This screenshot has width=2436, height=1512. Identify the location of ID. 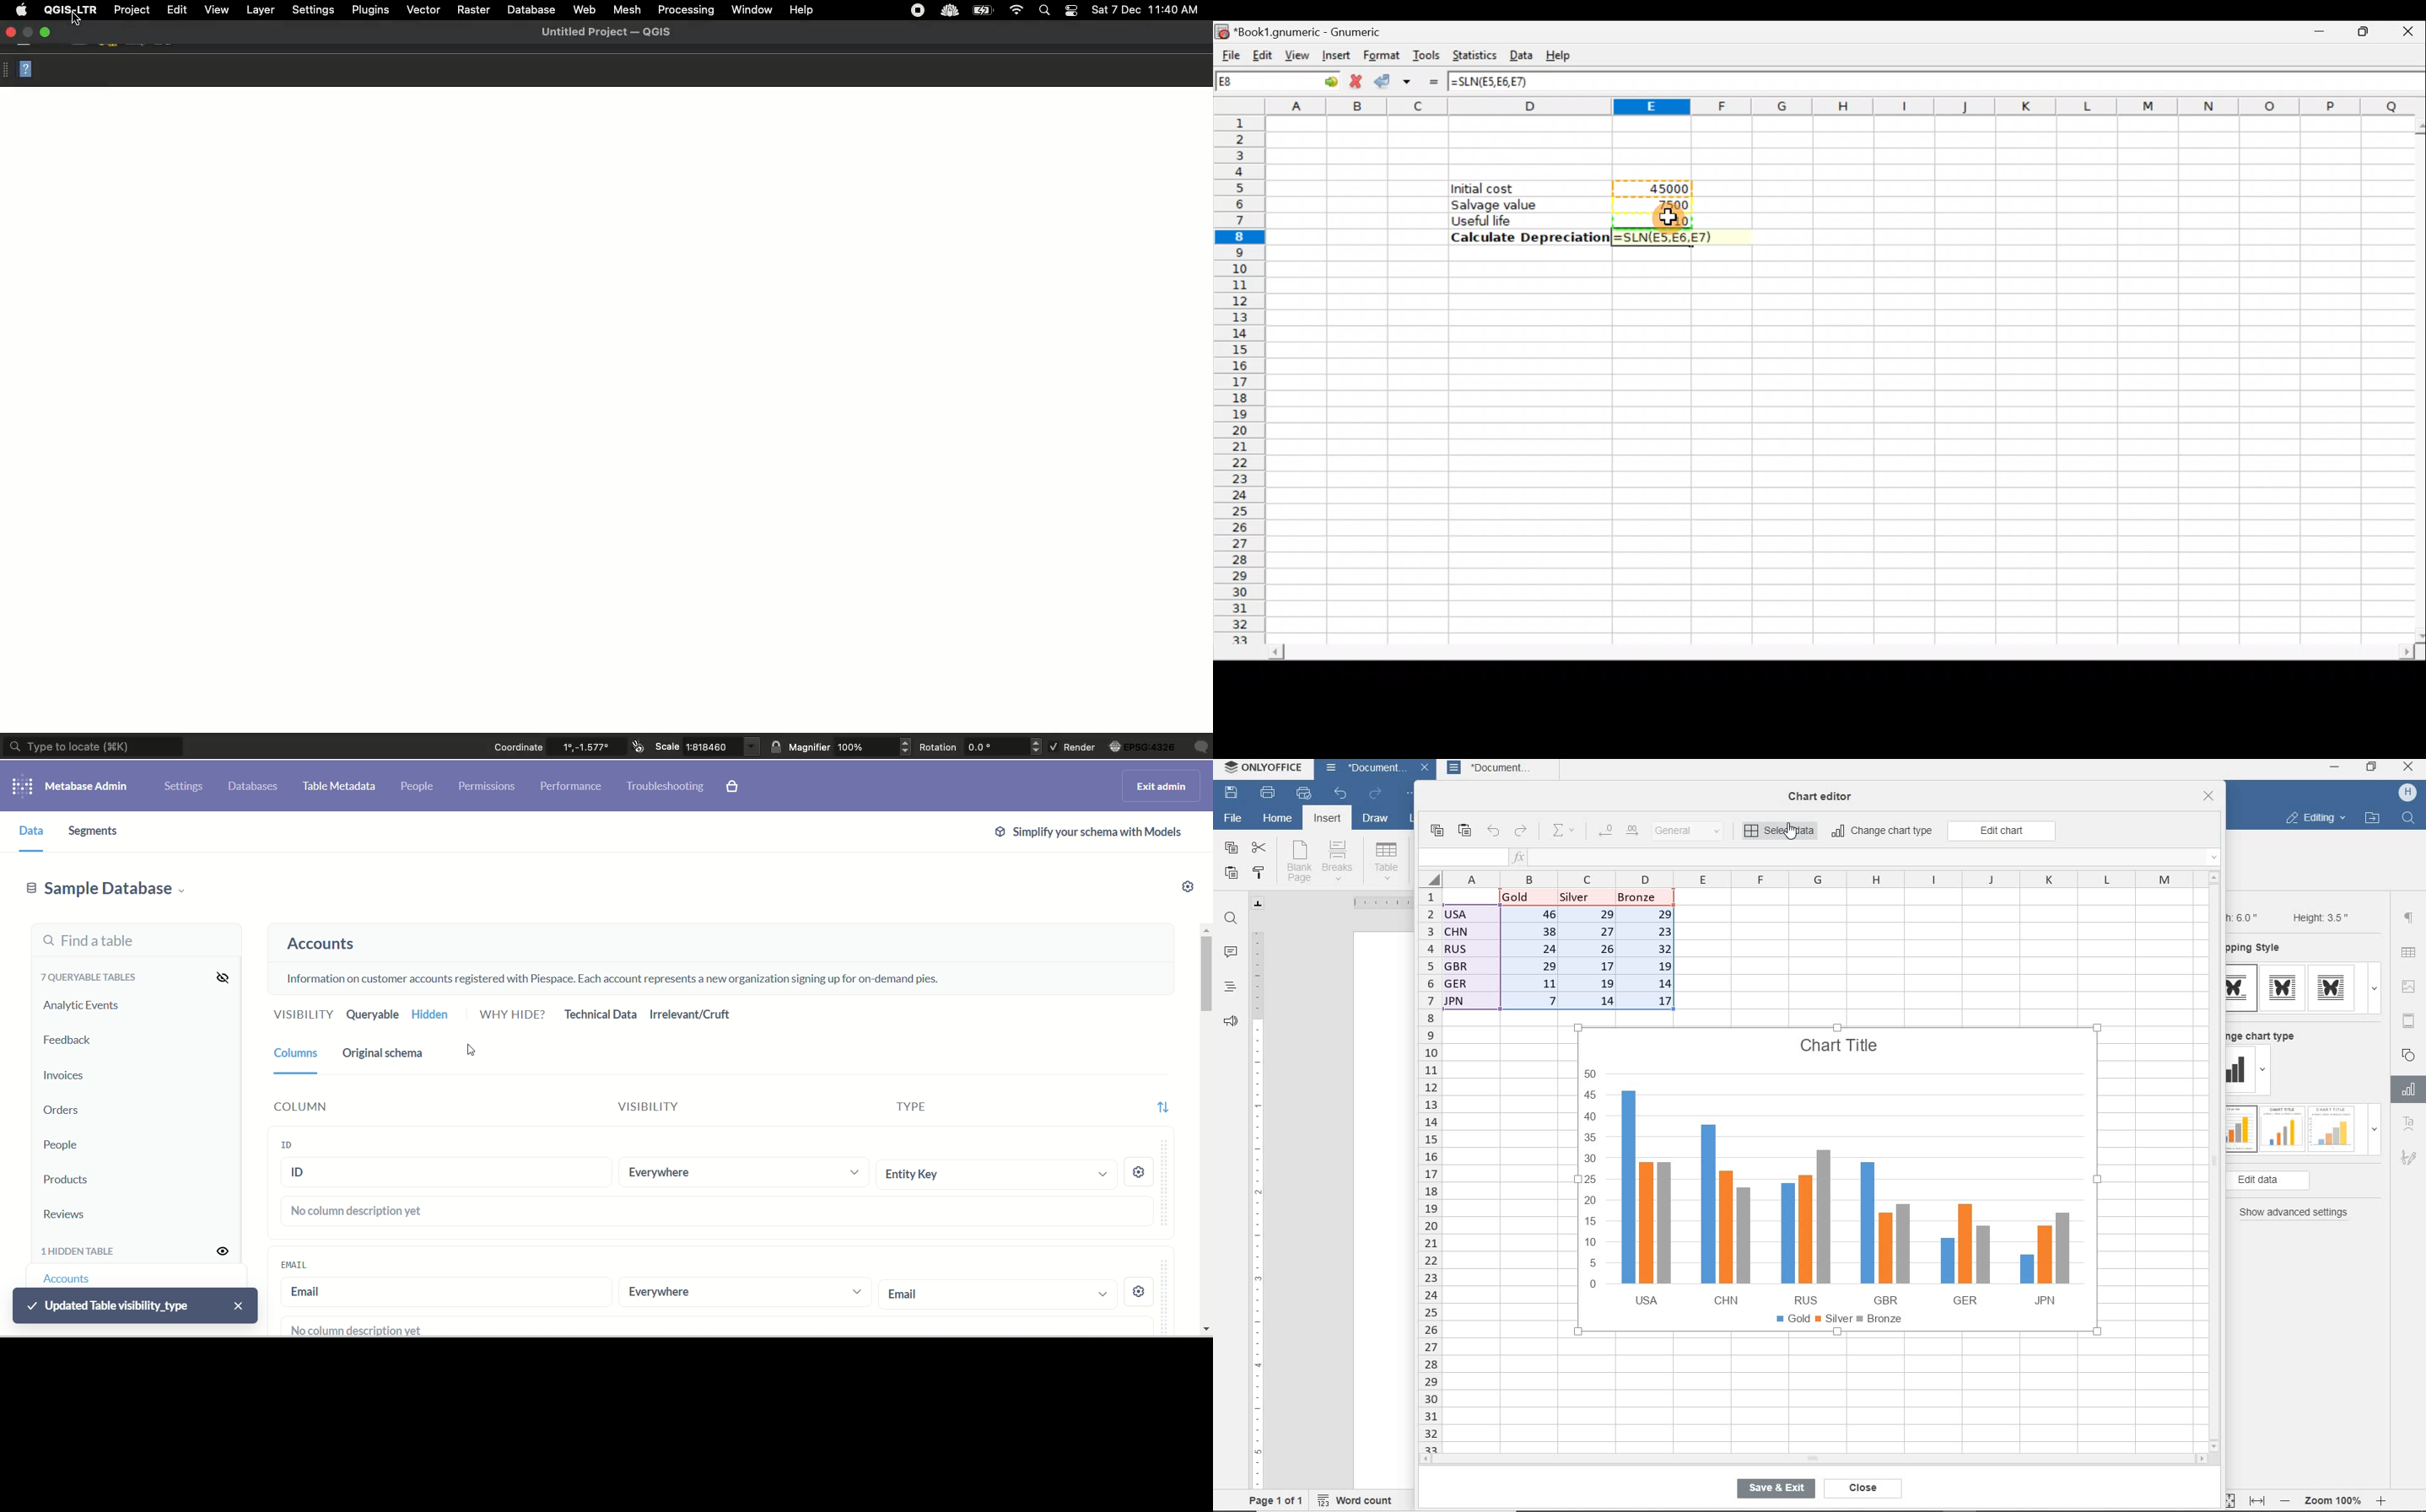
(287, 1143).